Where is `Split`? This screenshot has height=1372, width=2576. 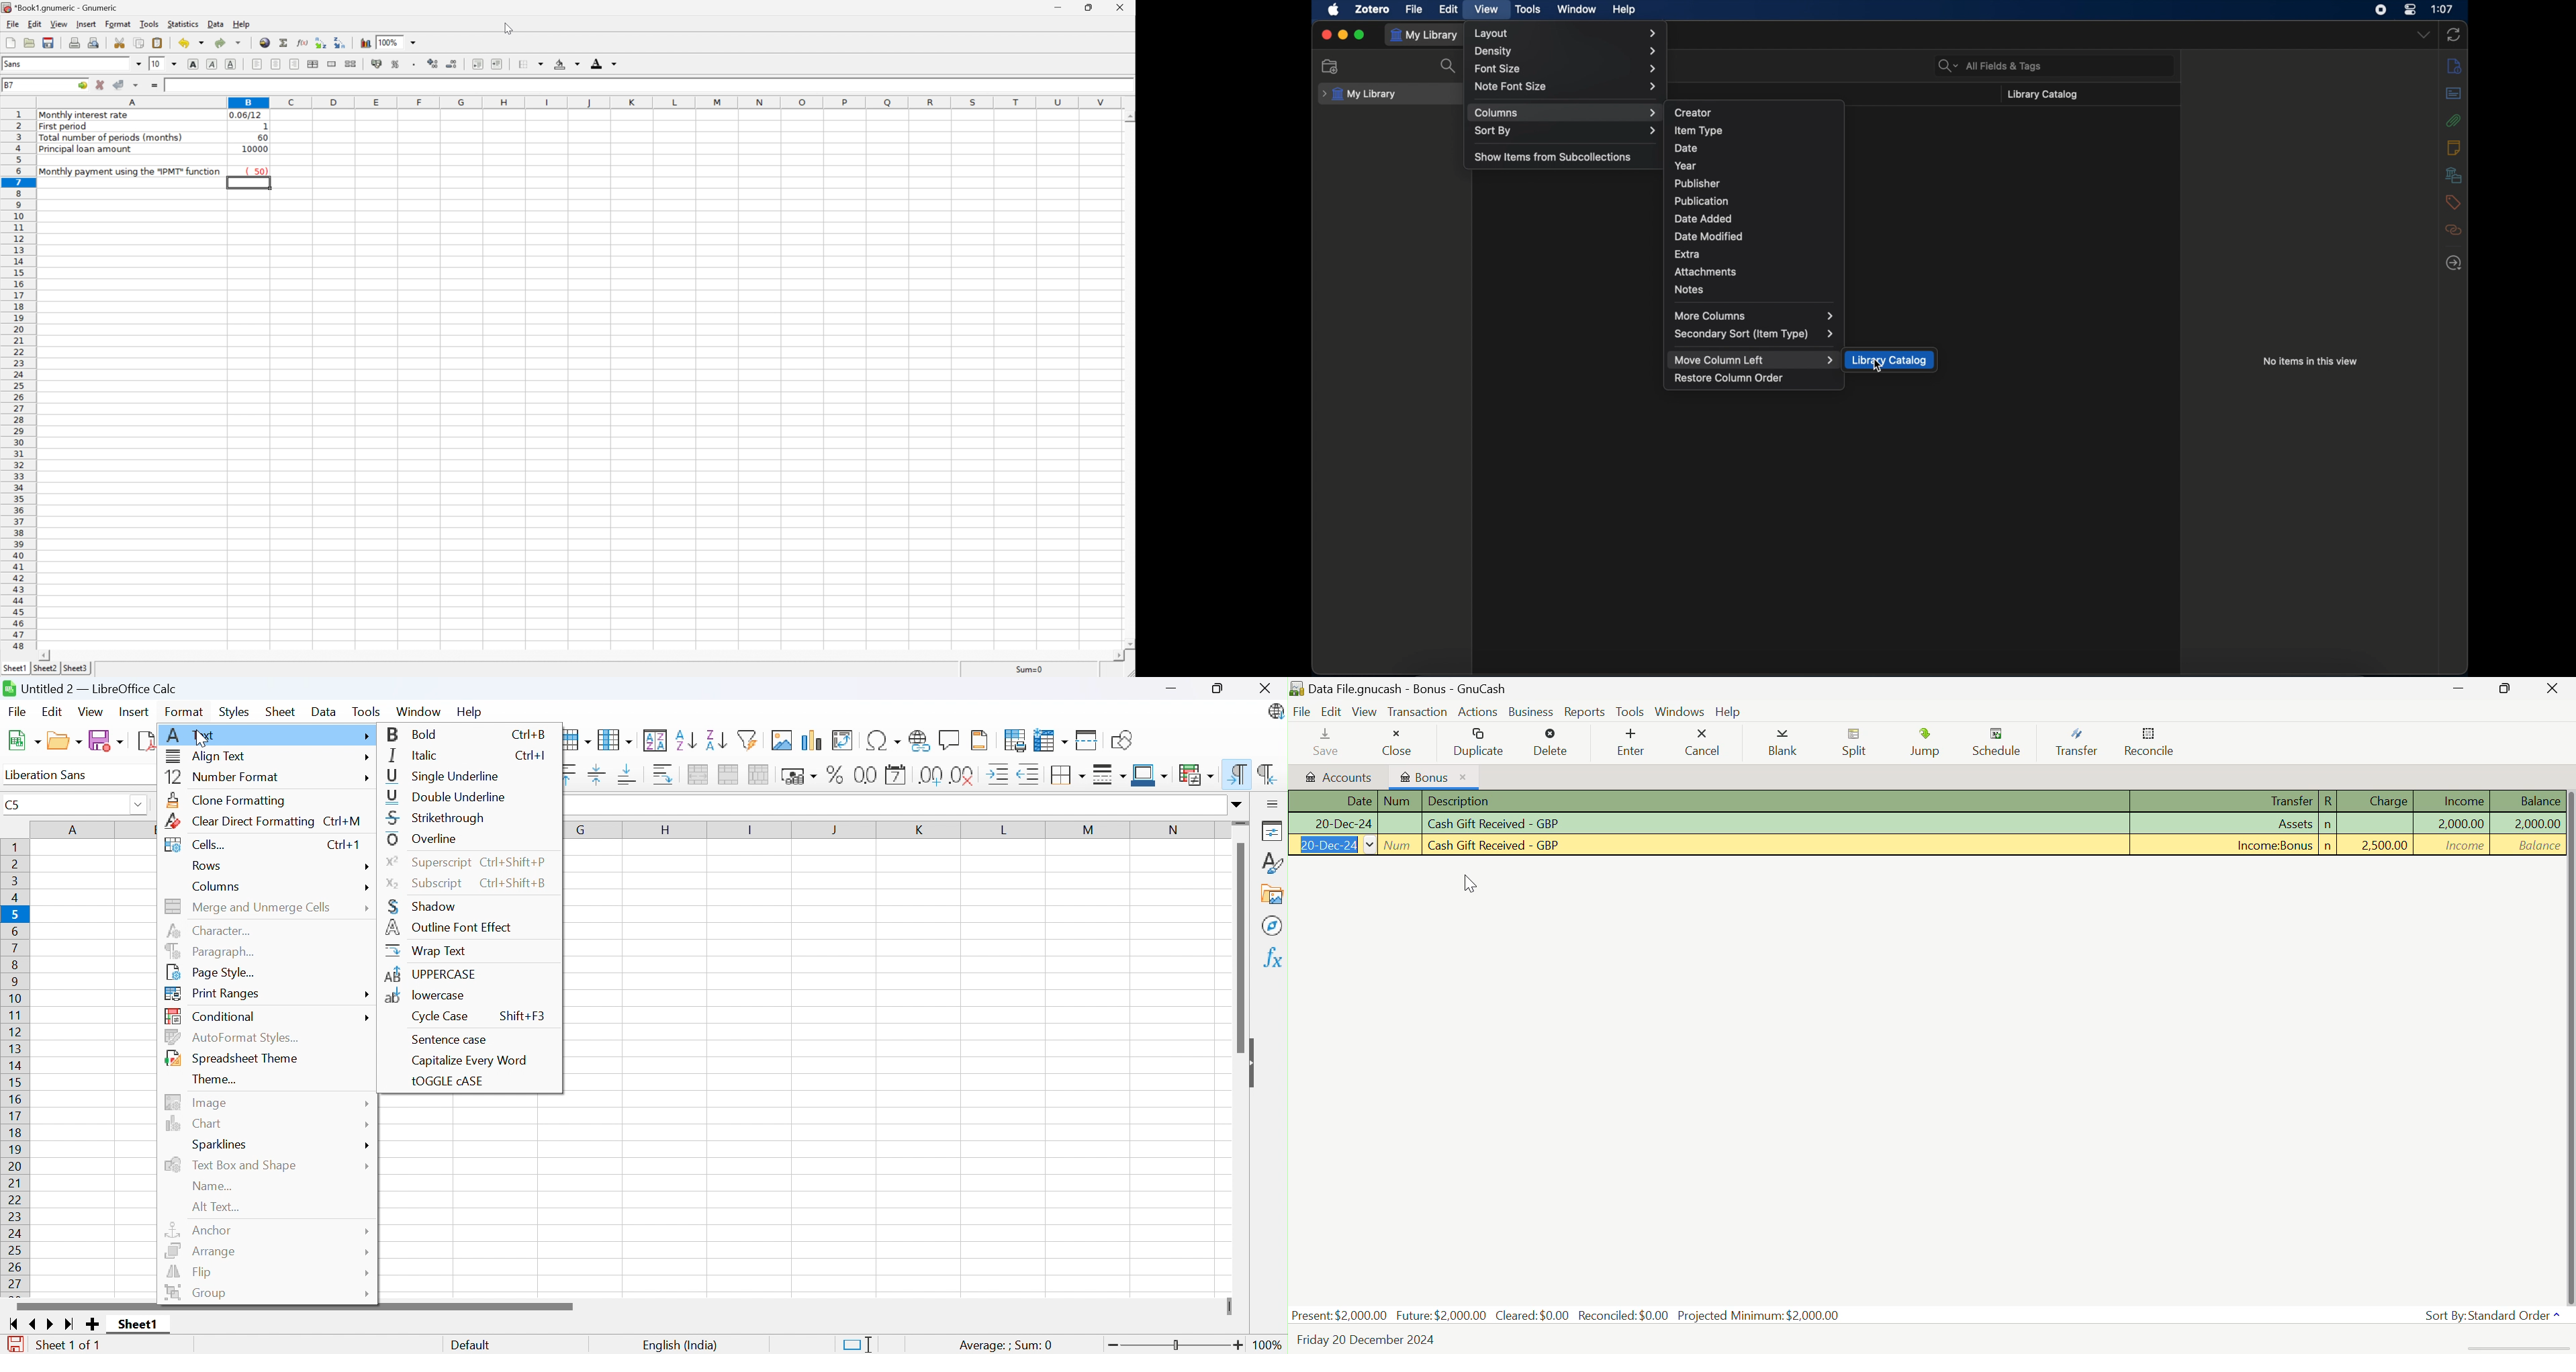 Split is located at coordinates (1855, 744).